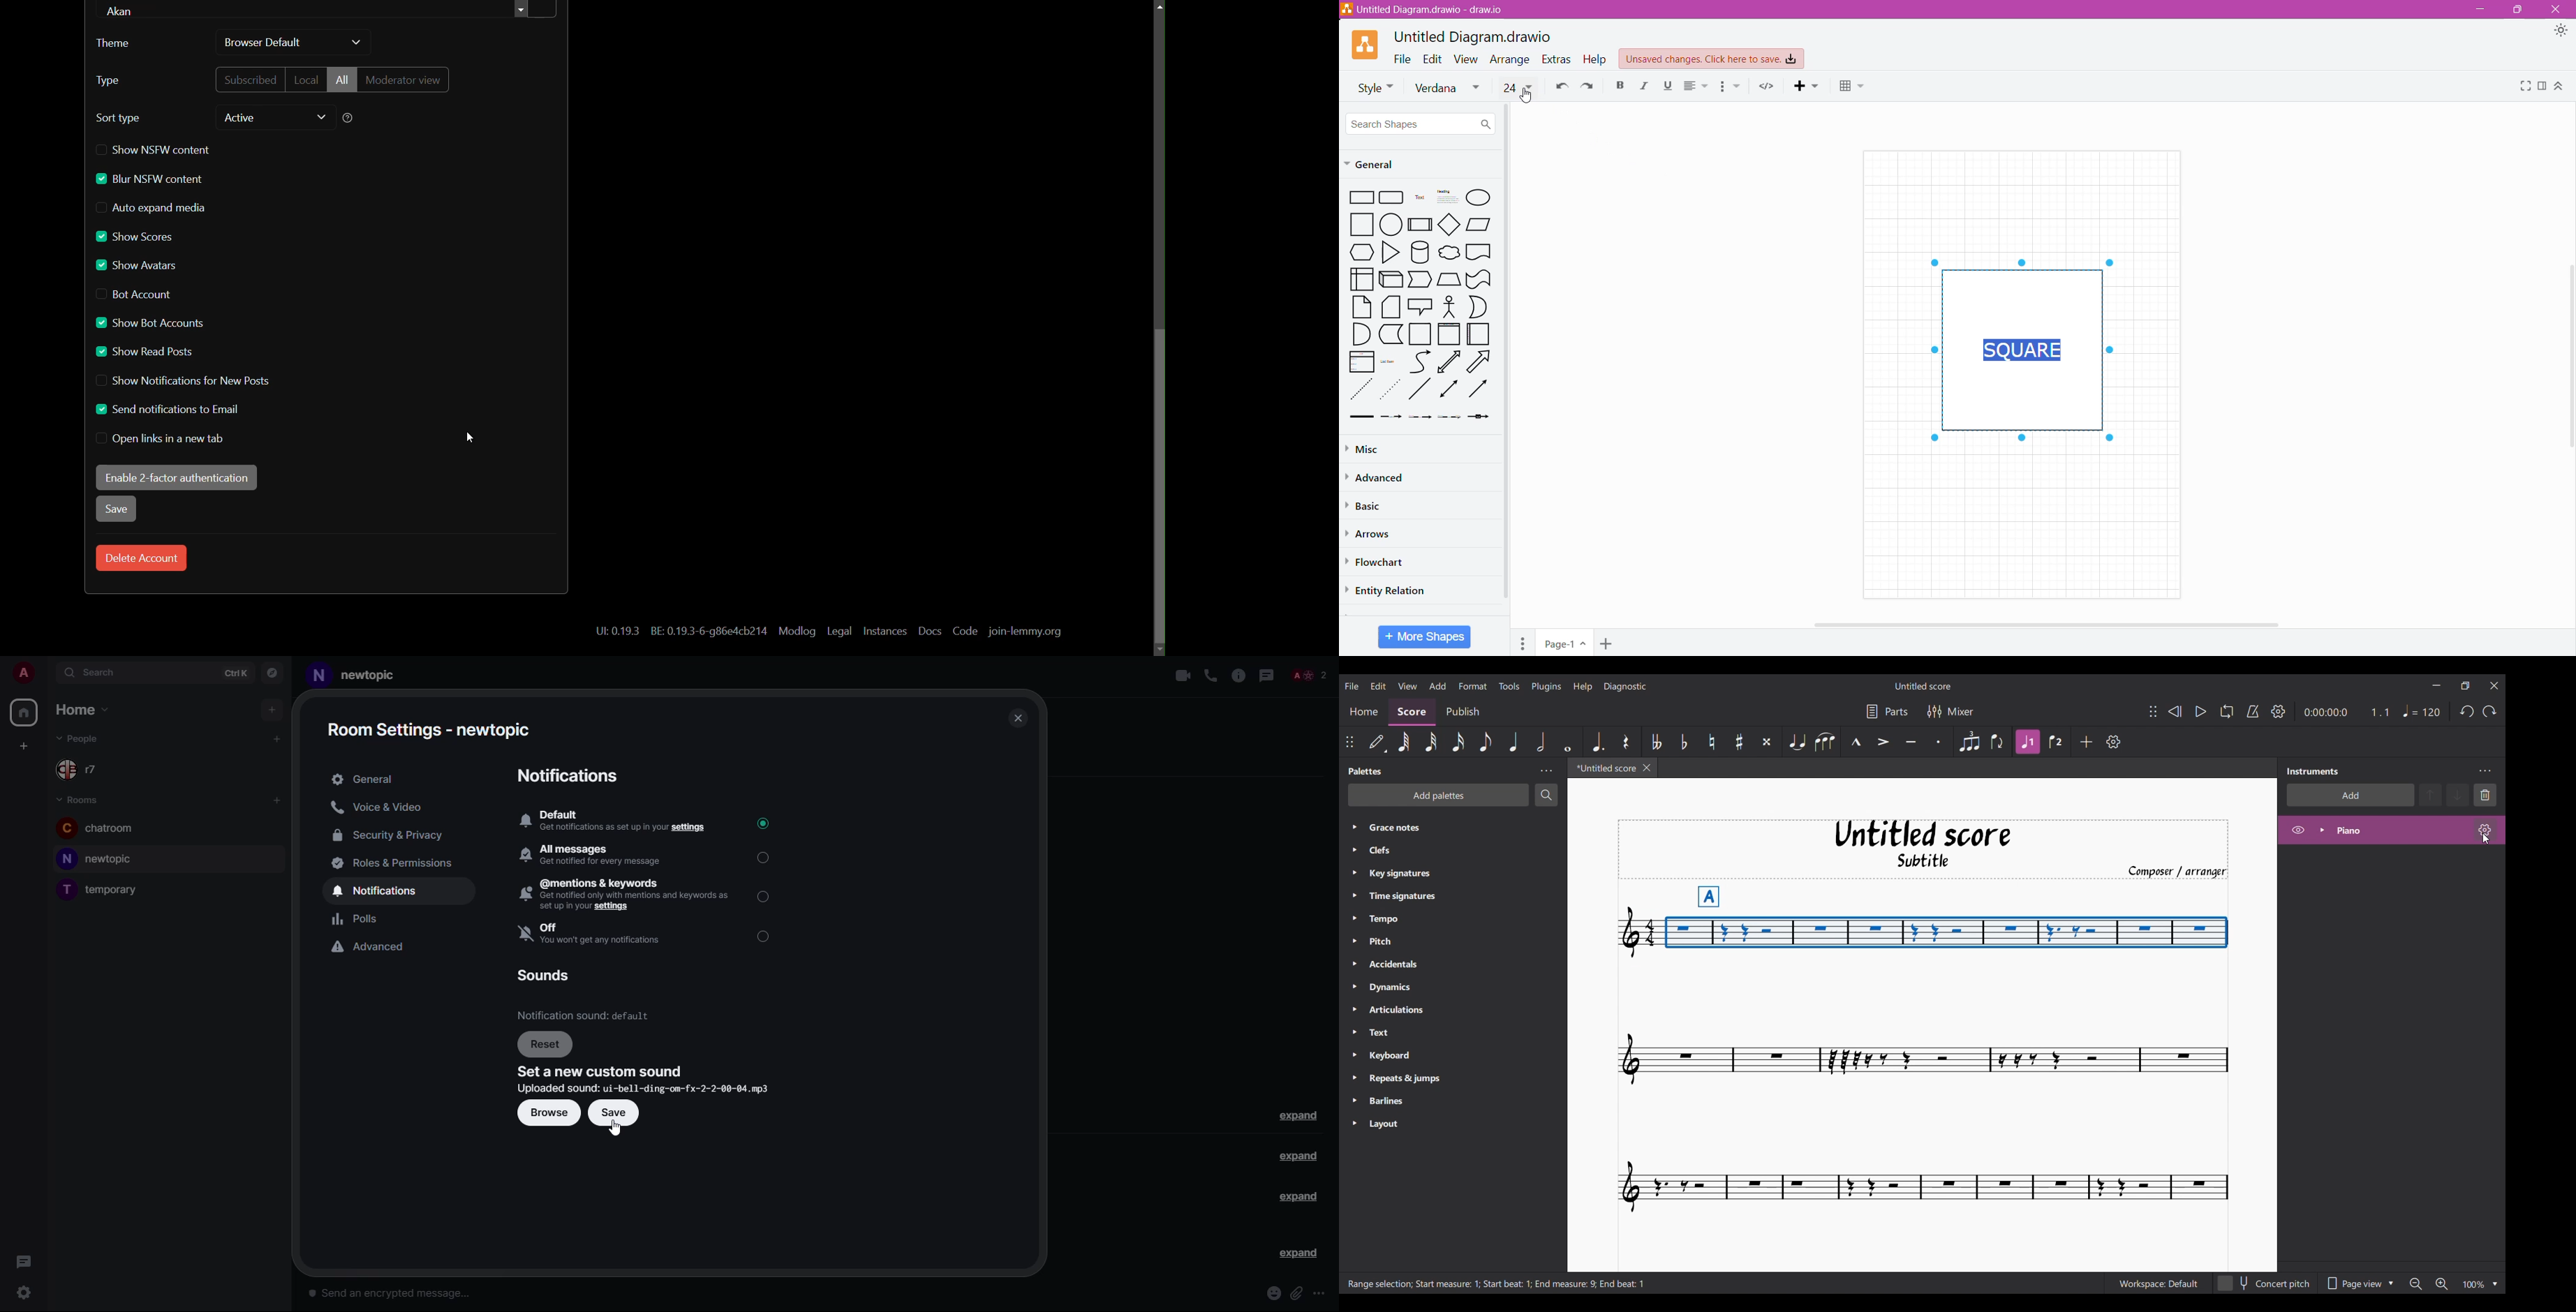  I want to click on advanced, so click(374, 947).